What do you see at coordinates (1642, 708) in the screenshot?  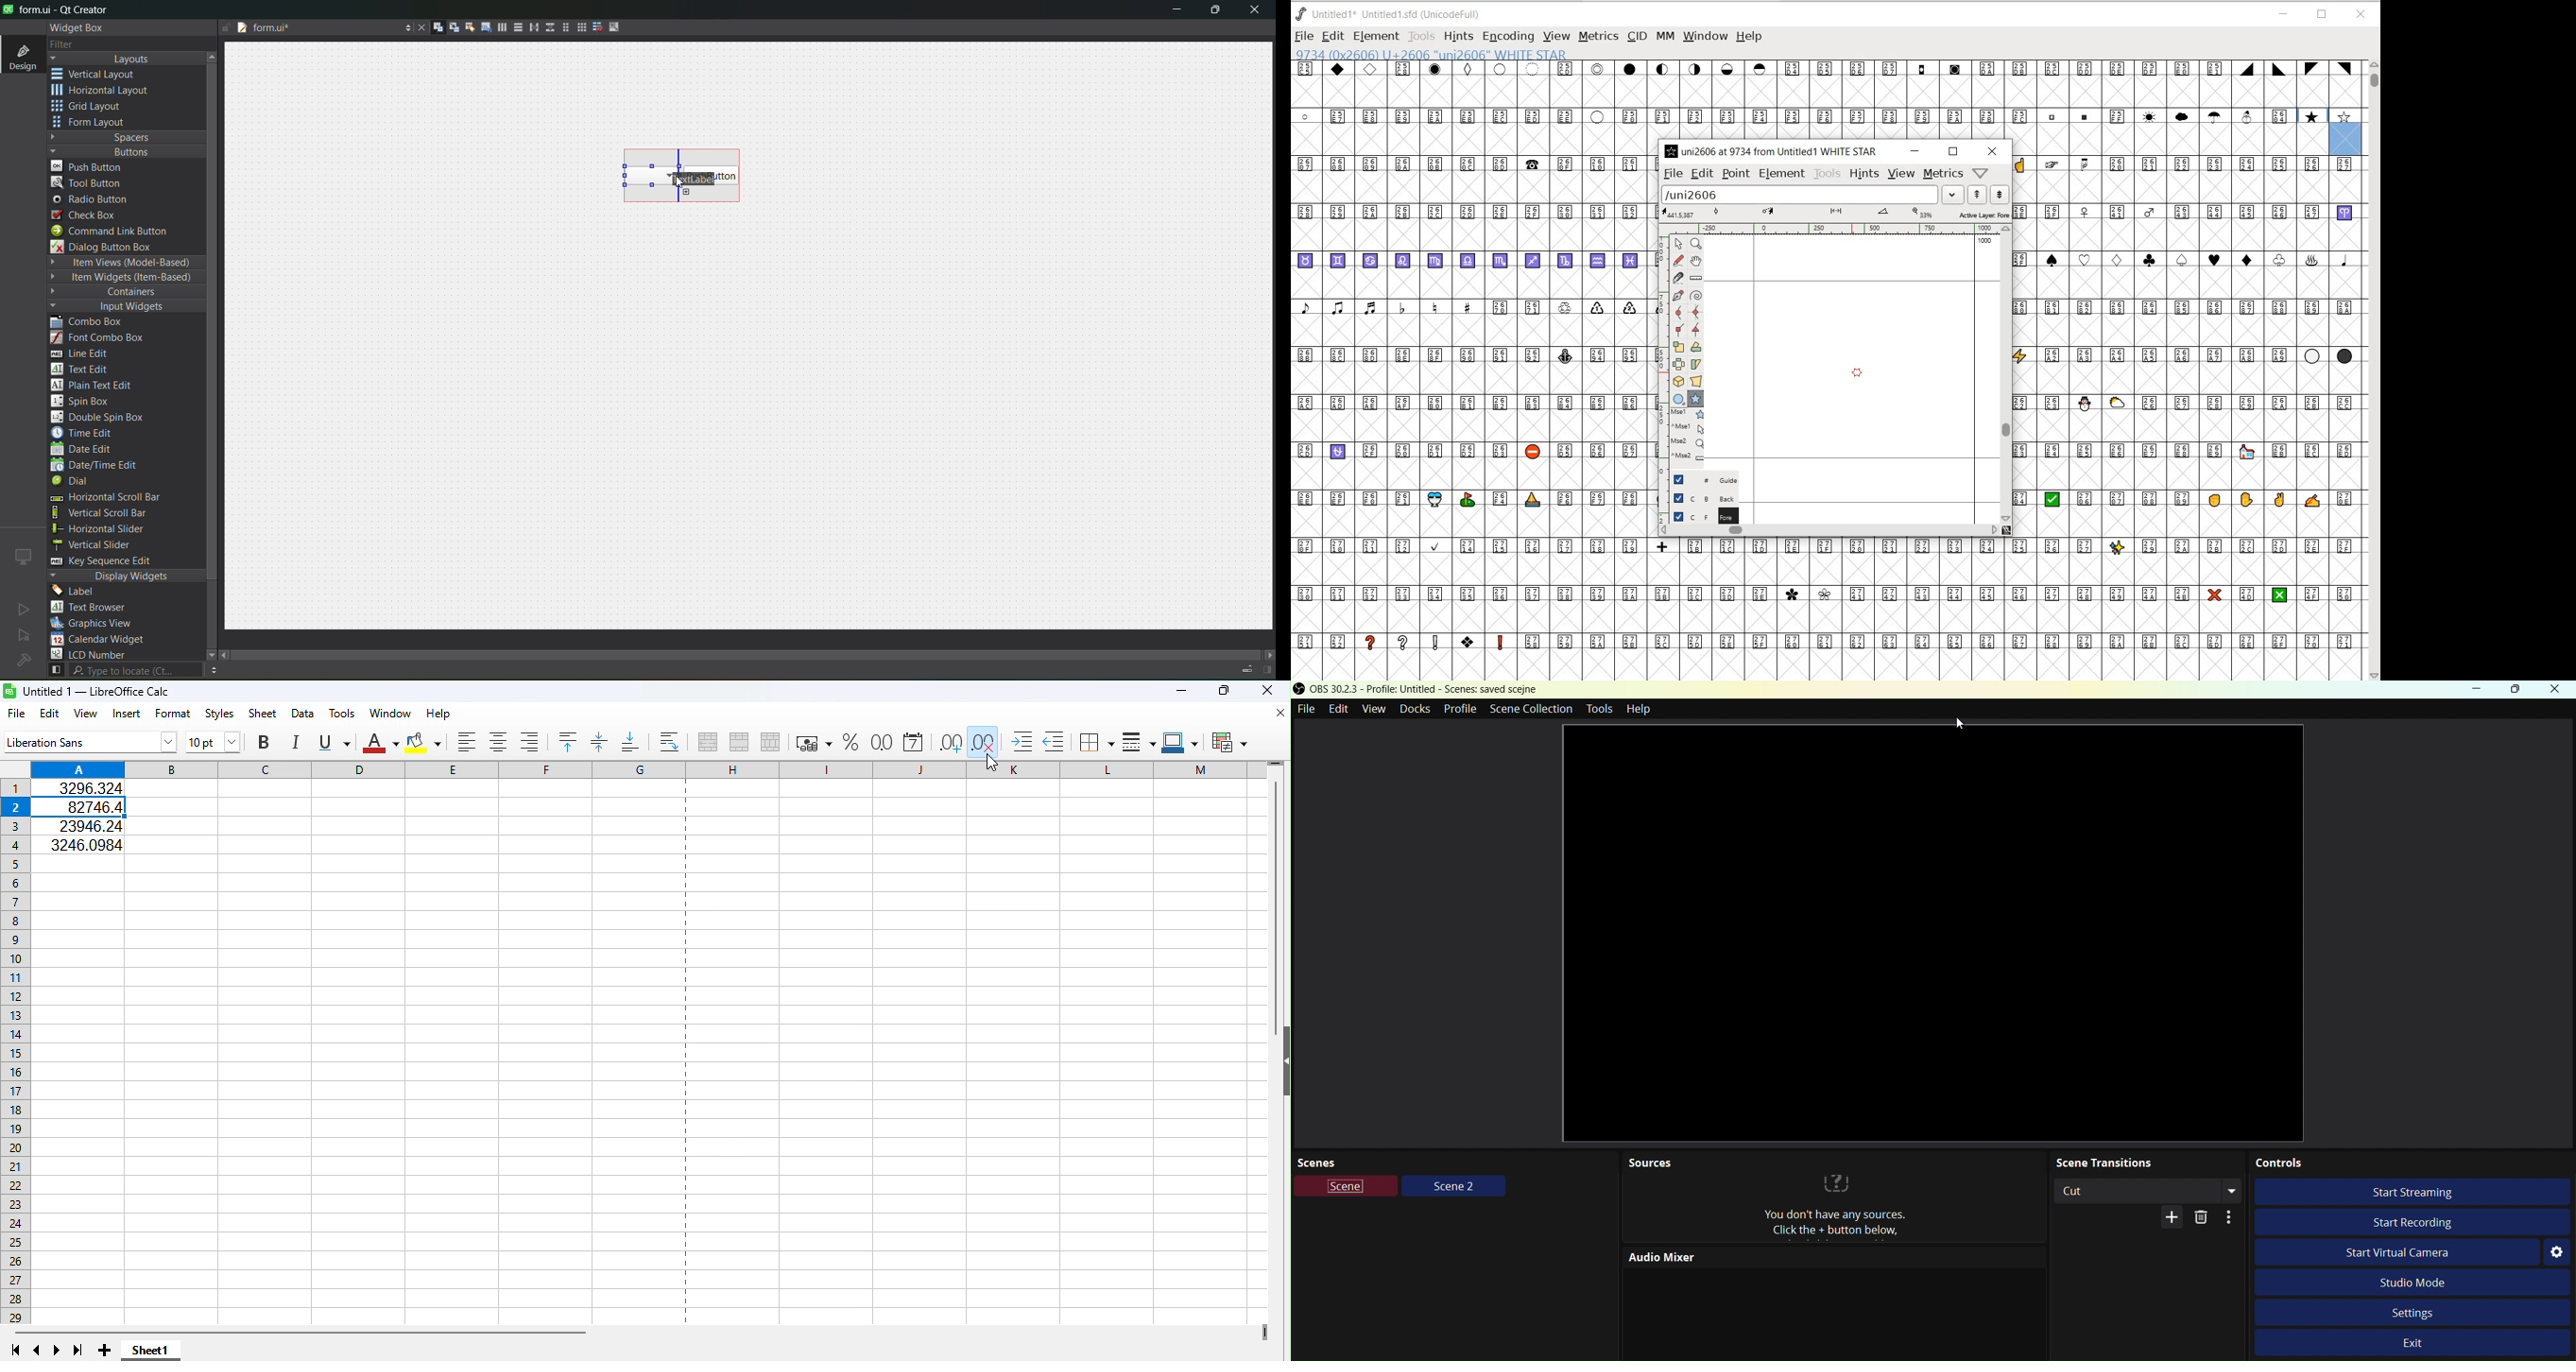 I see `Help` at bounding box center [1642, 708].